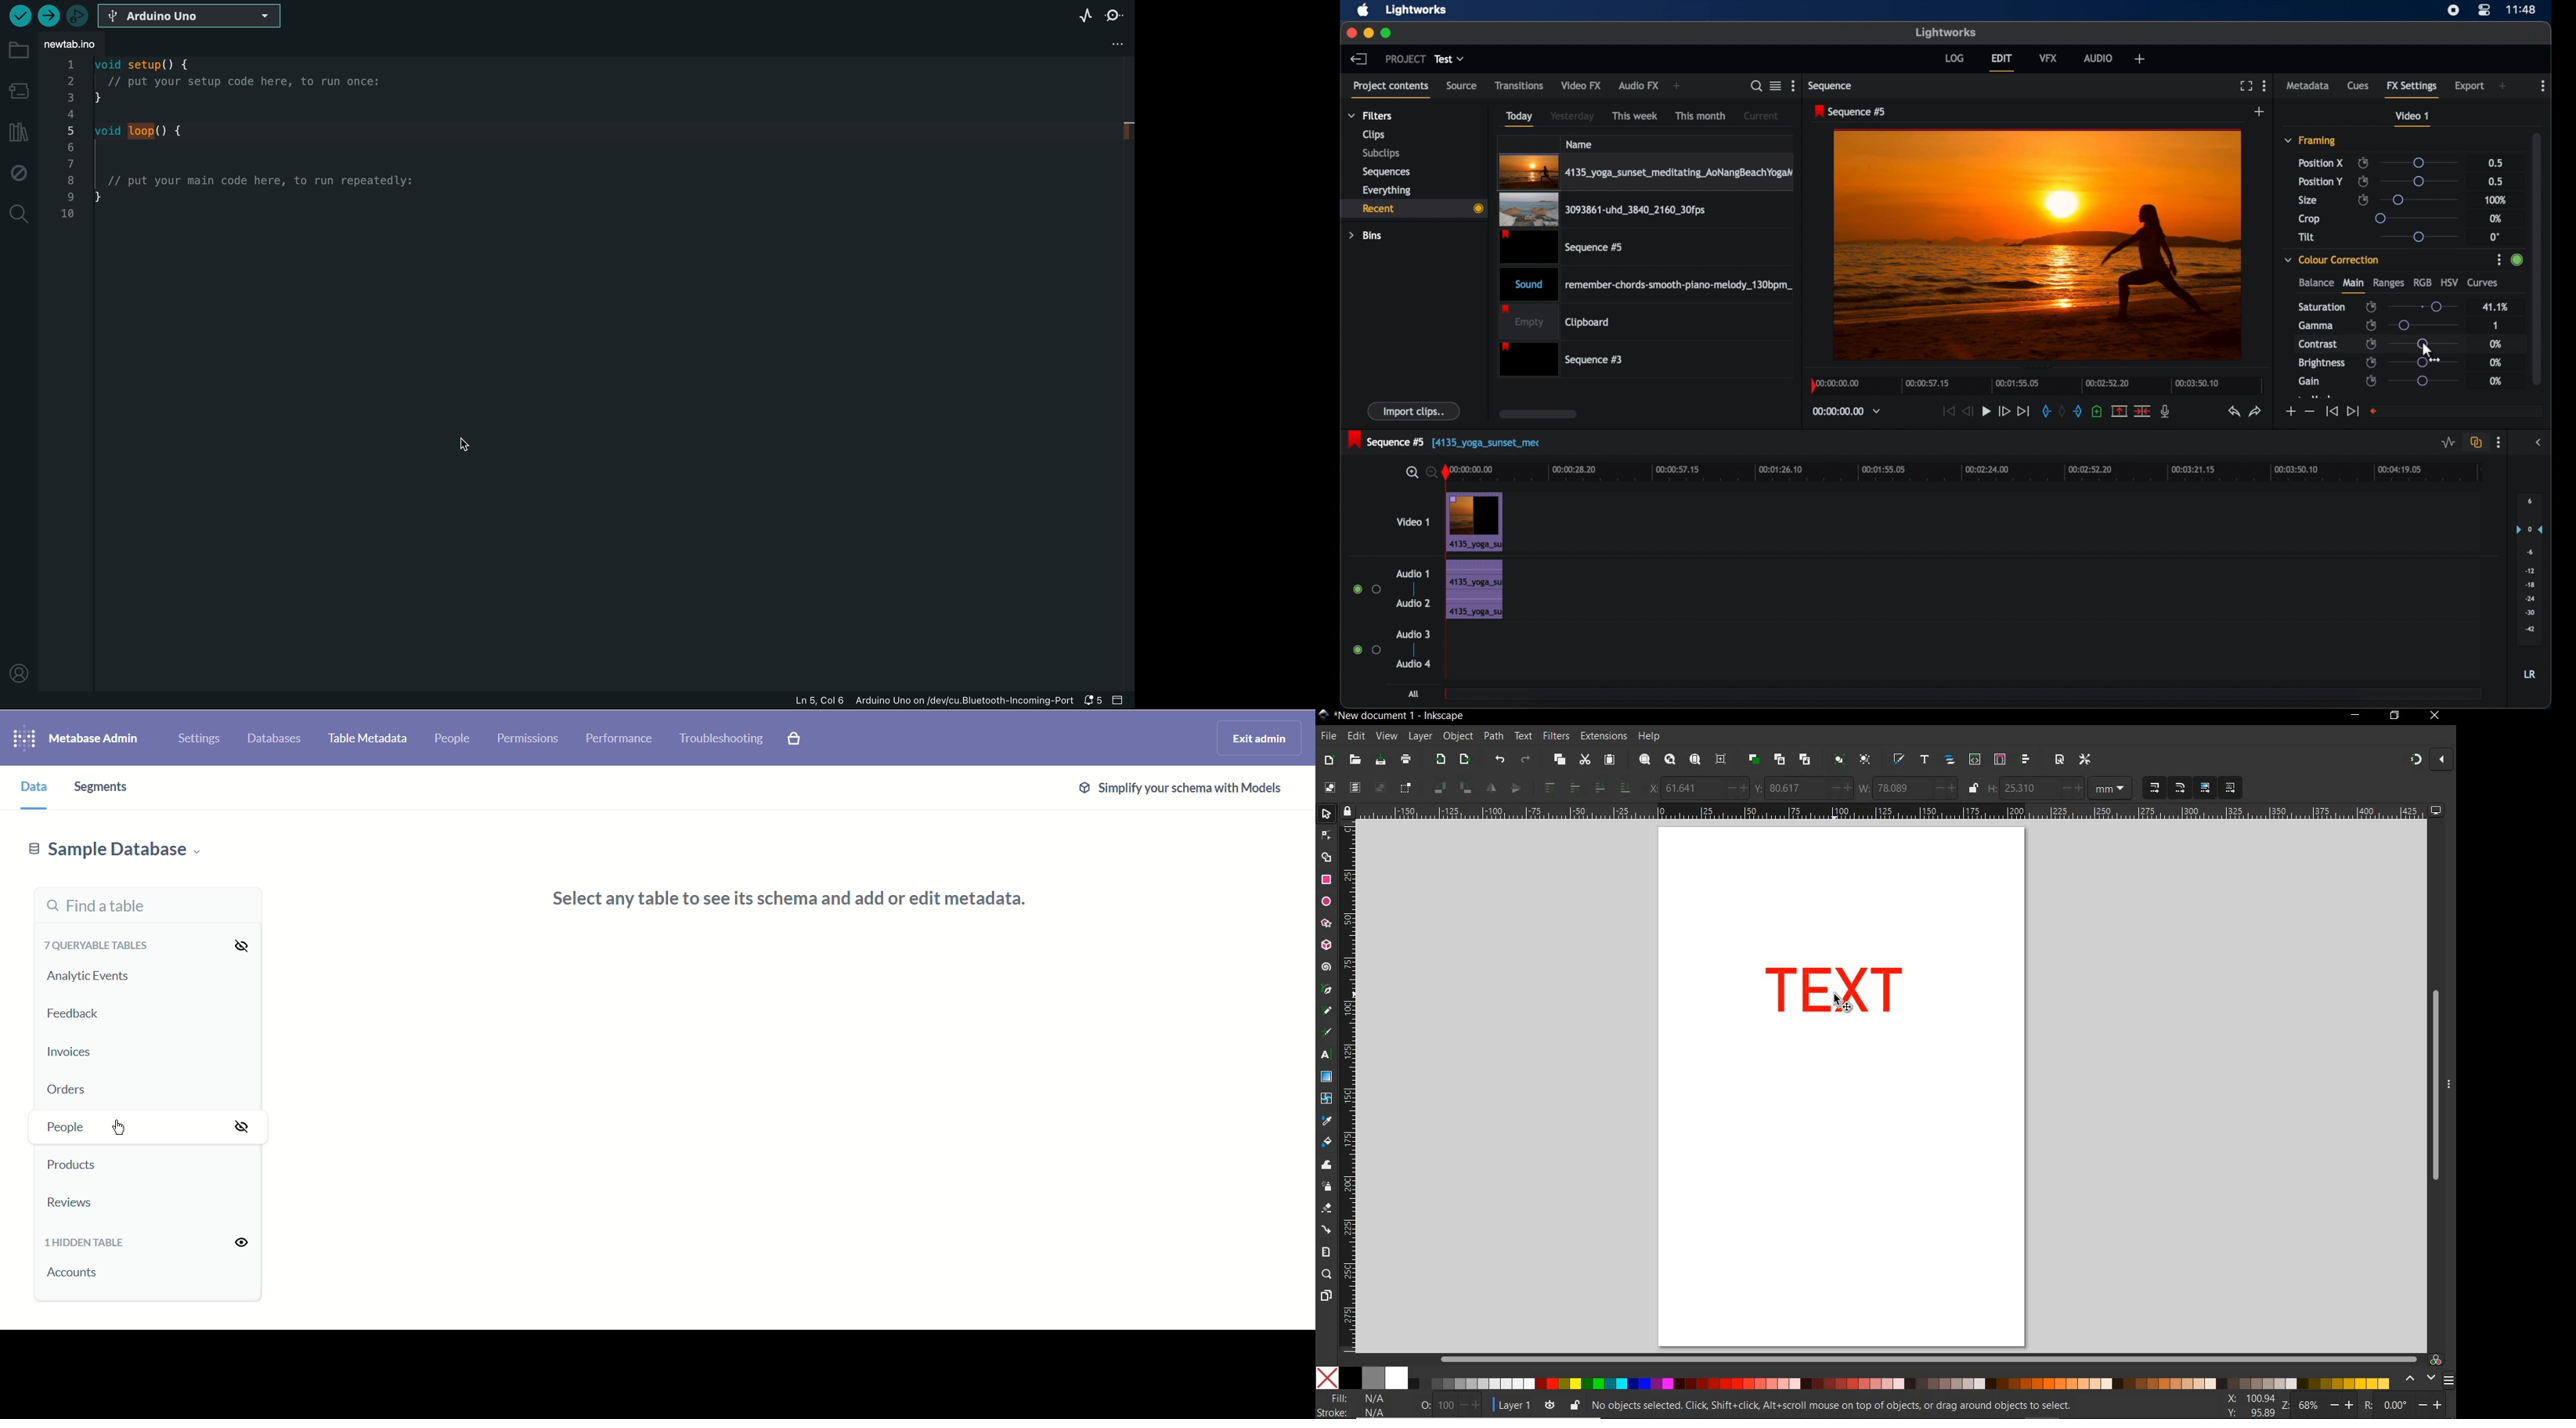 The height and width of the screenshot is (1428, 2576). I want to click on radio buttons, so click(1367, 650).